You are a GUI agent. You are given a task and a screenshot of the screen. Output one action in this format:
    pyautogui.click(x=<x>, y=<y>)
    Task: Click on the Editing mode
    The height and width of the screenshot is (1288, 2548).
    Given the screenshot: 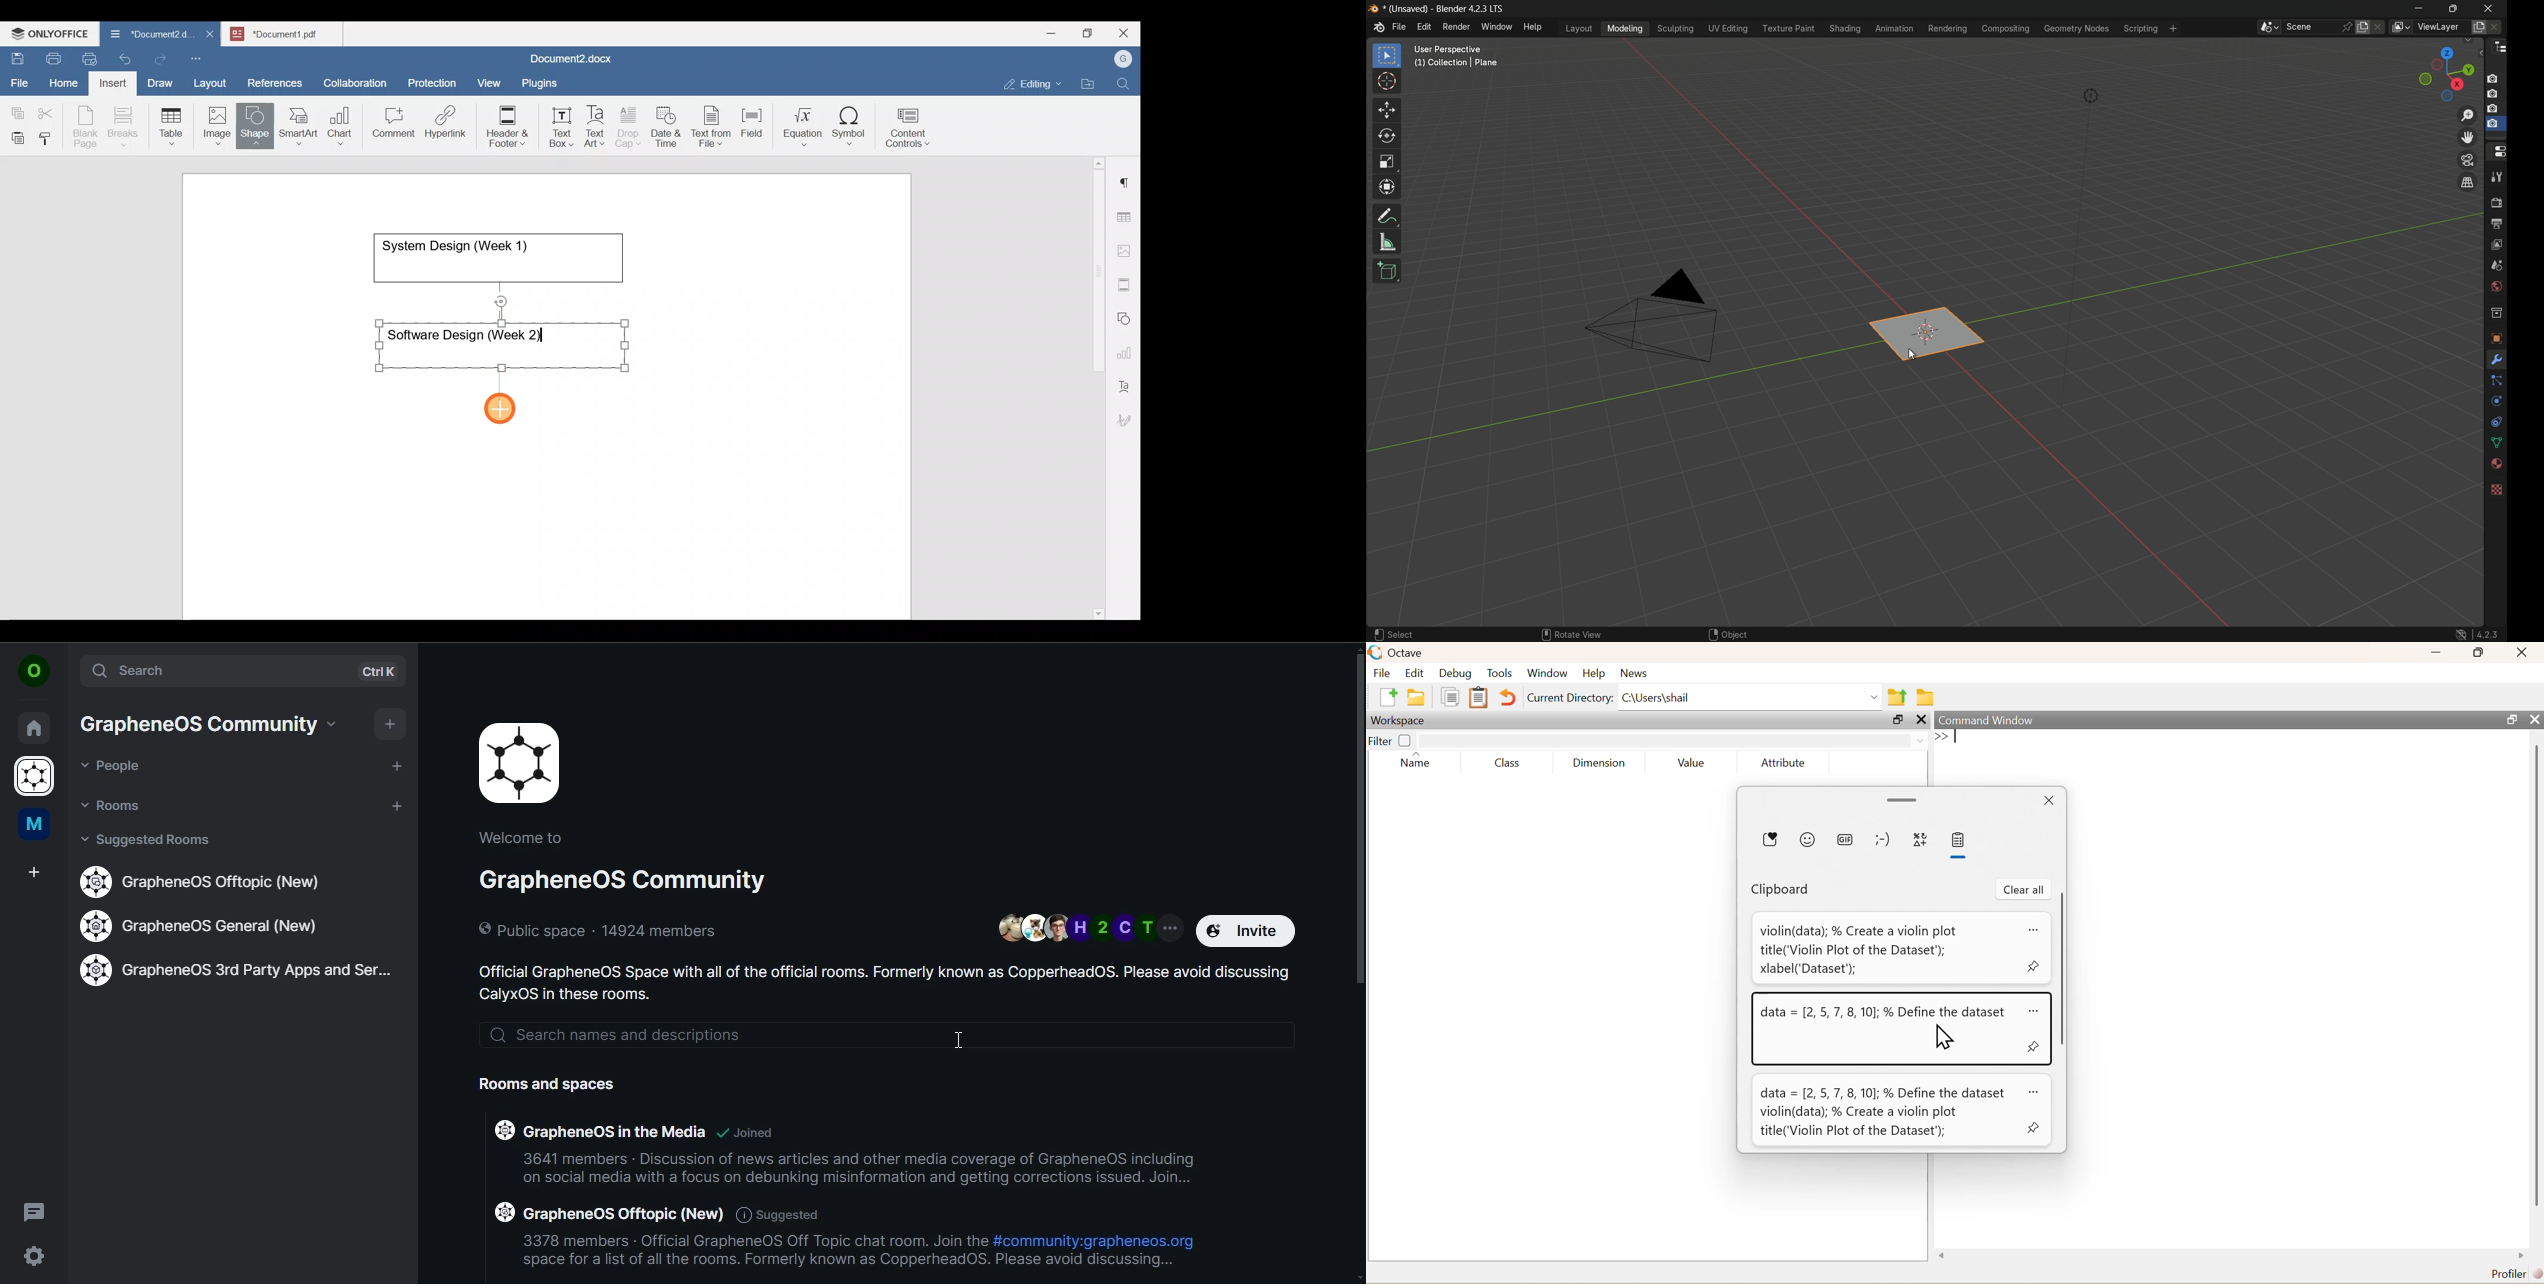 What is the action you would take?
    pyautogui.click(x=1033, y=81)
    